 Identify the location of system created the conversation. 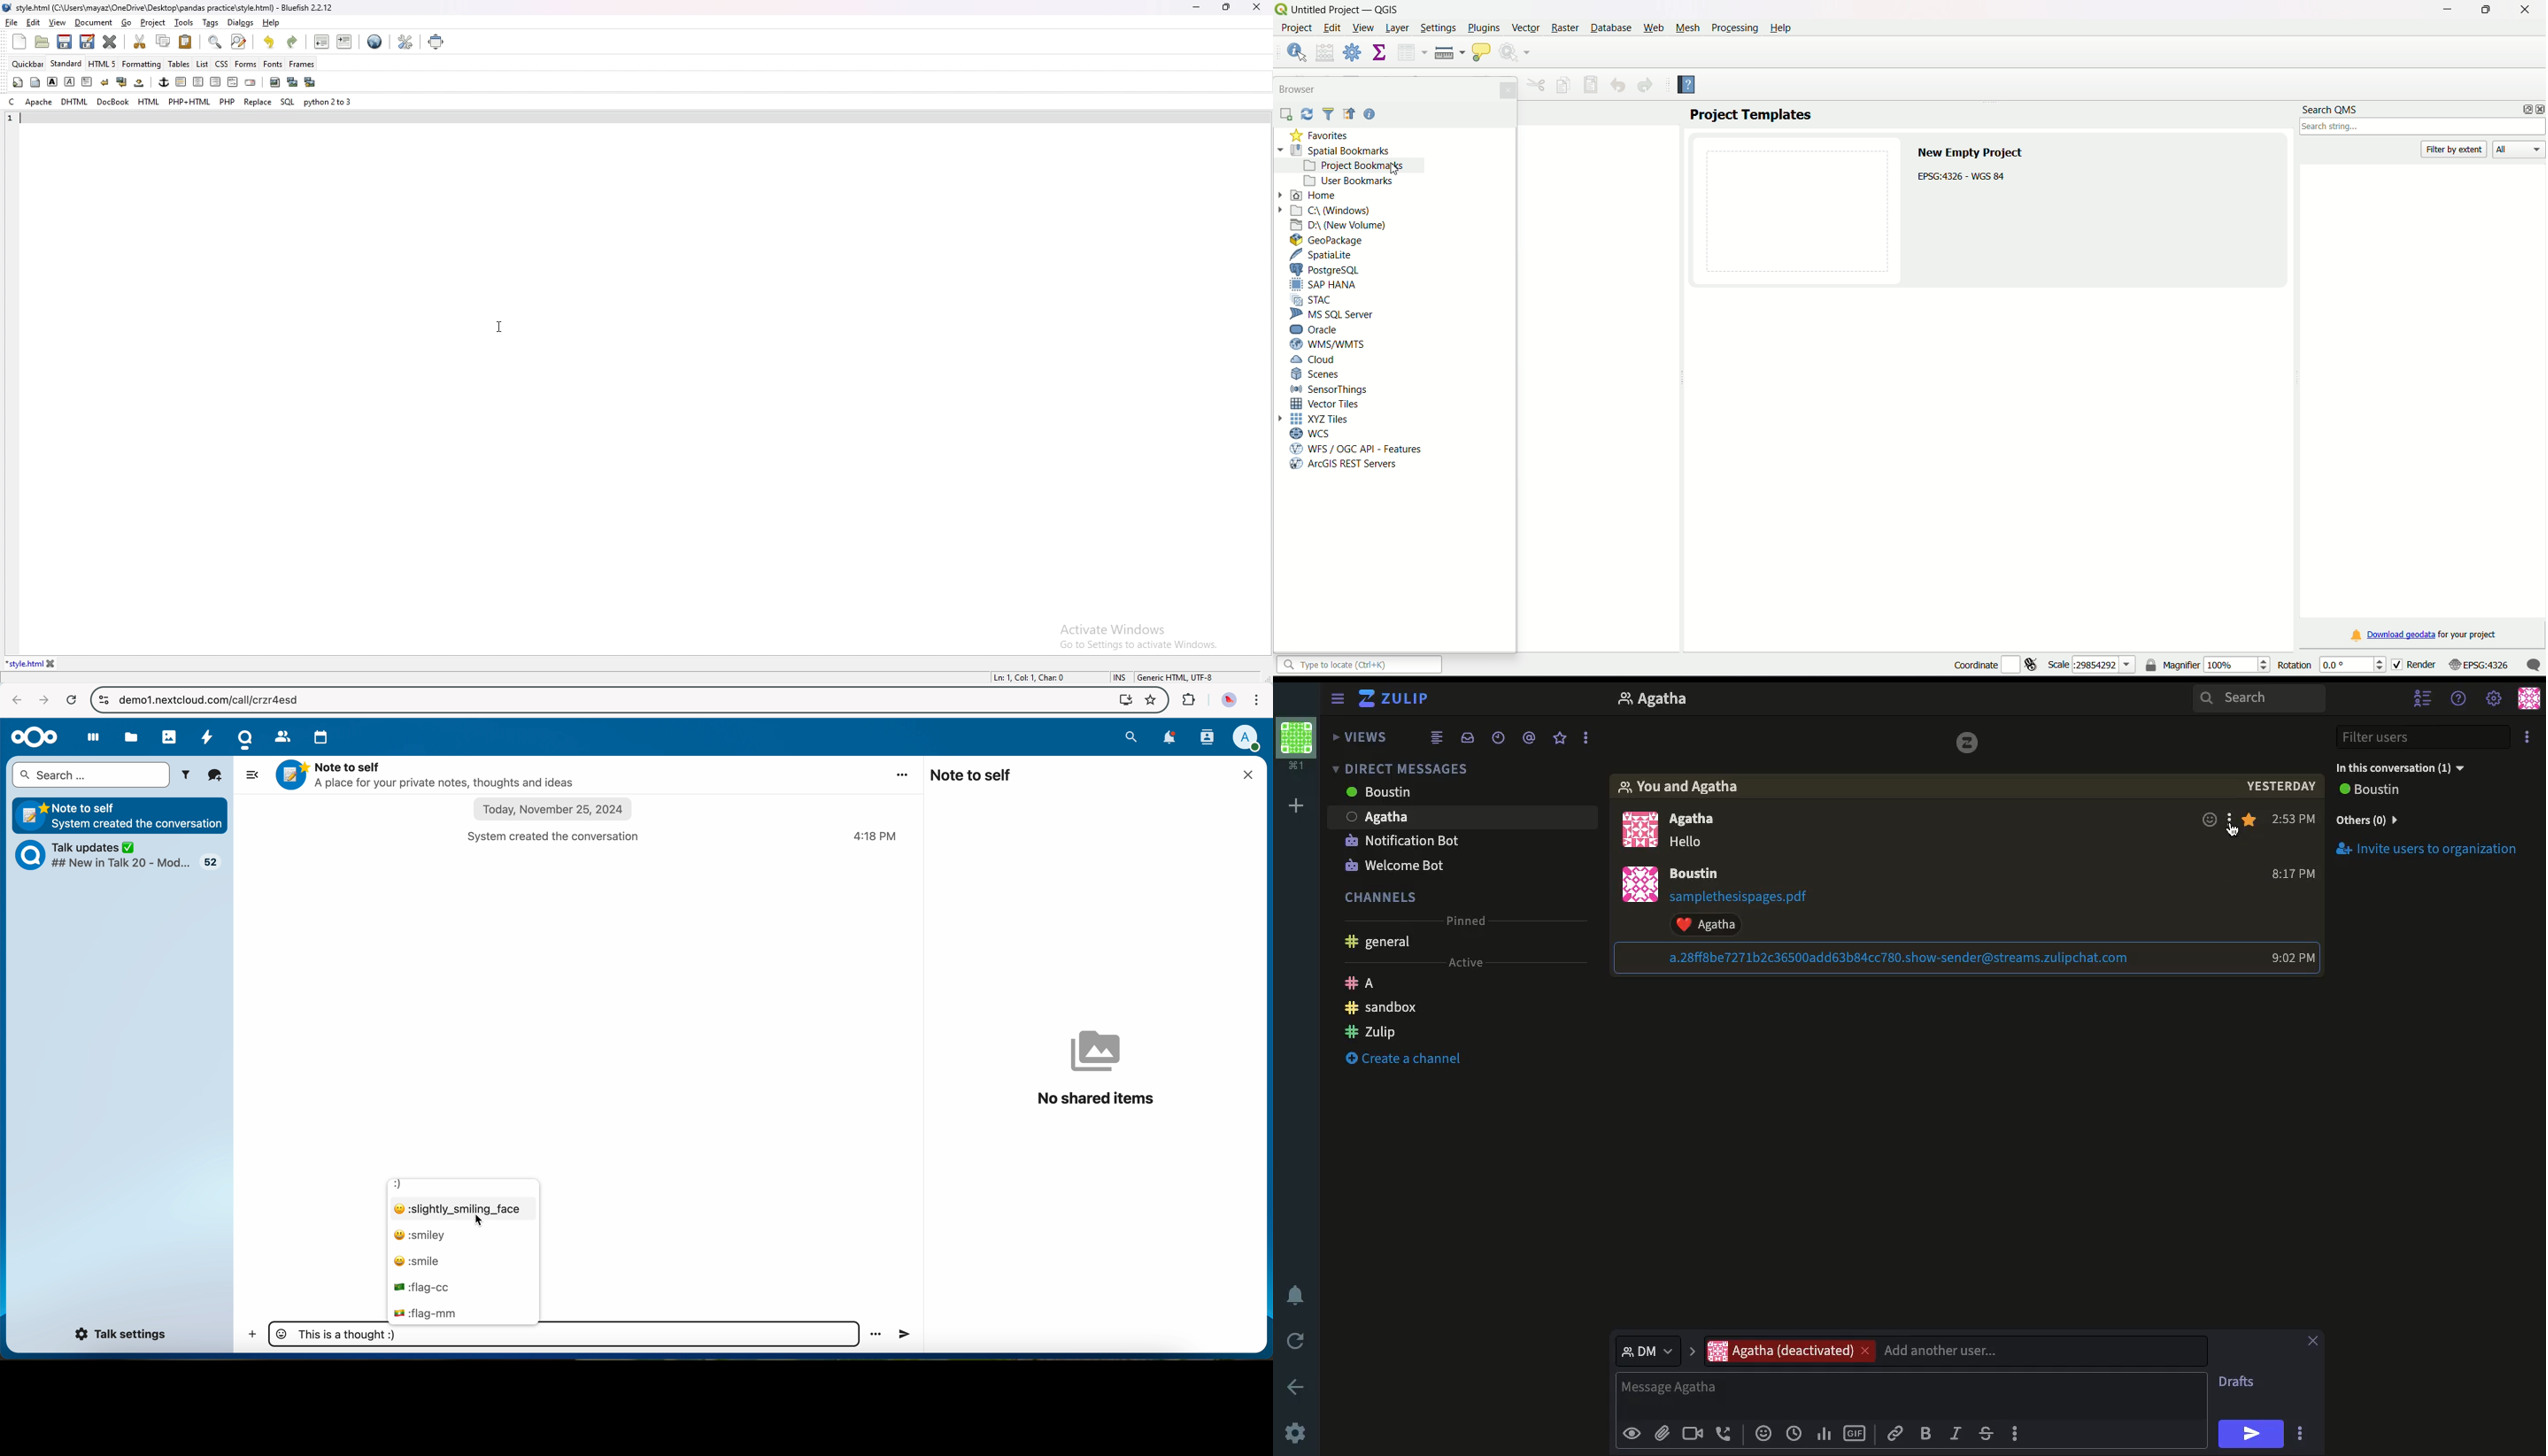
(561, 836).